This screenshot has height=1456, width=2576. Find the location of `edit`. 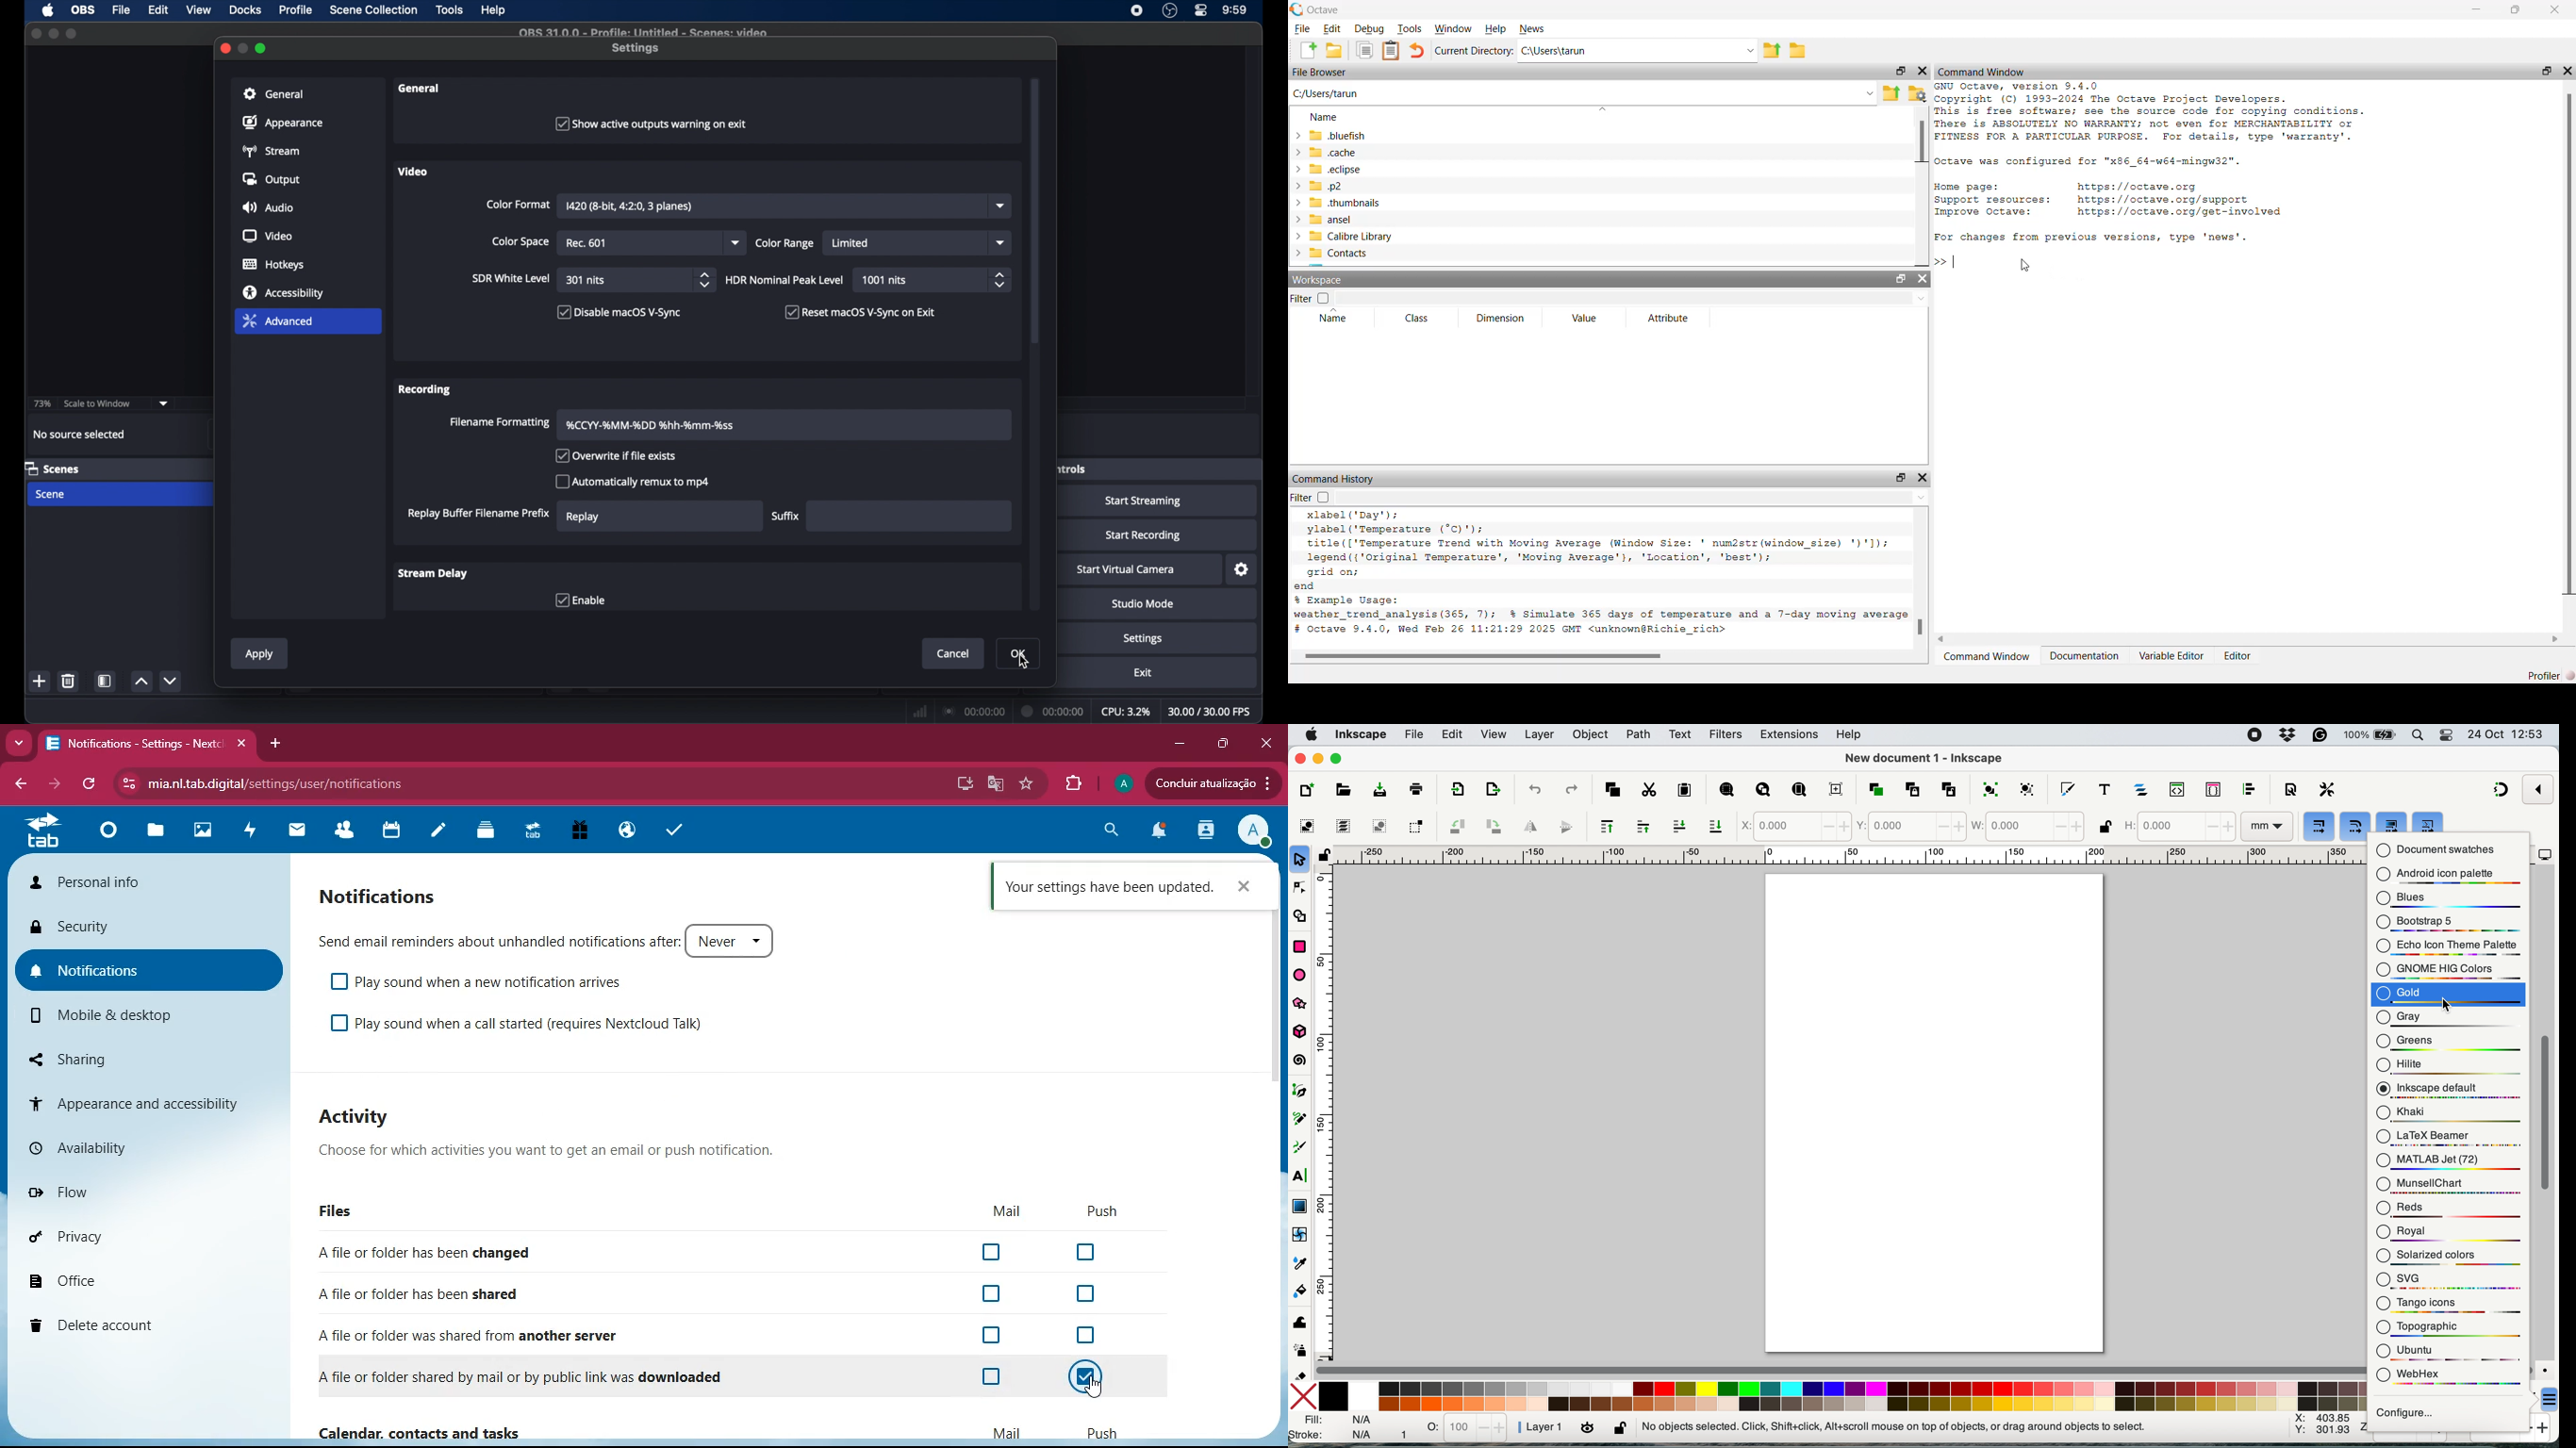

edit is located at coordinates (158, 11).